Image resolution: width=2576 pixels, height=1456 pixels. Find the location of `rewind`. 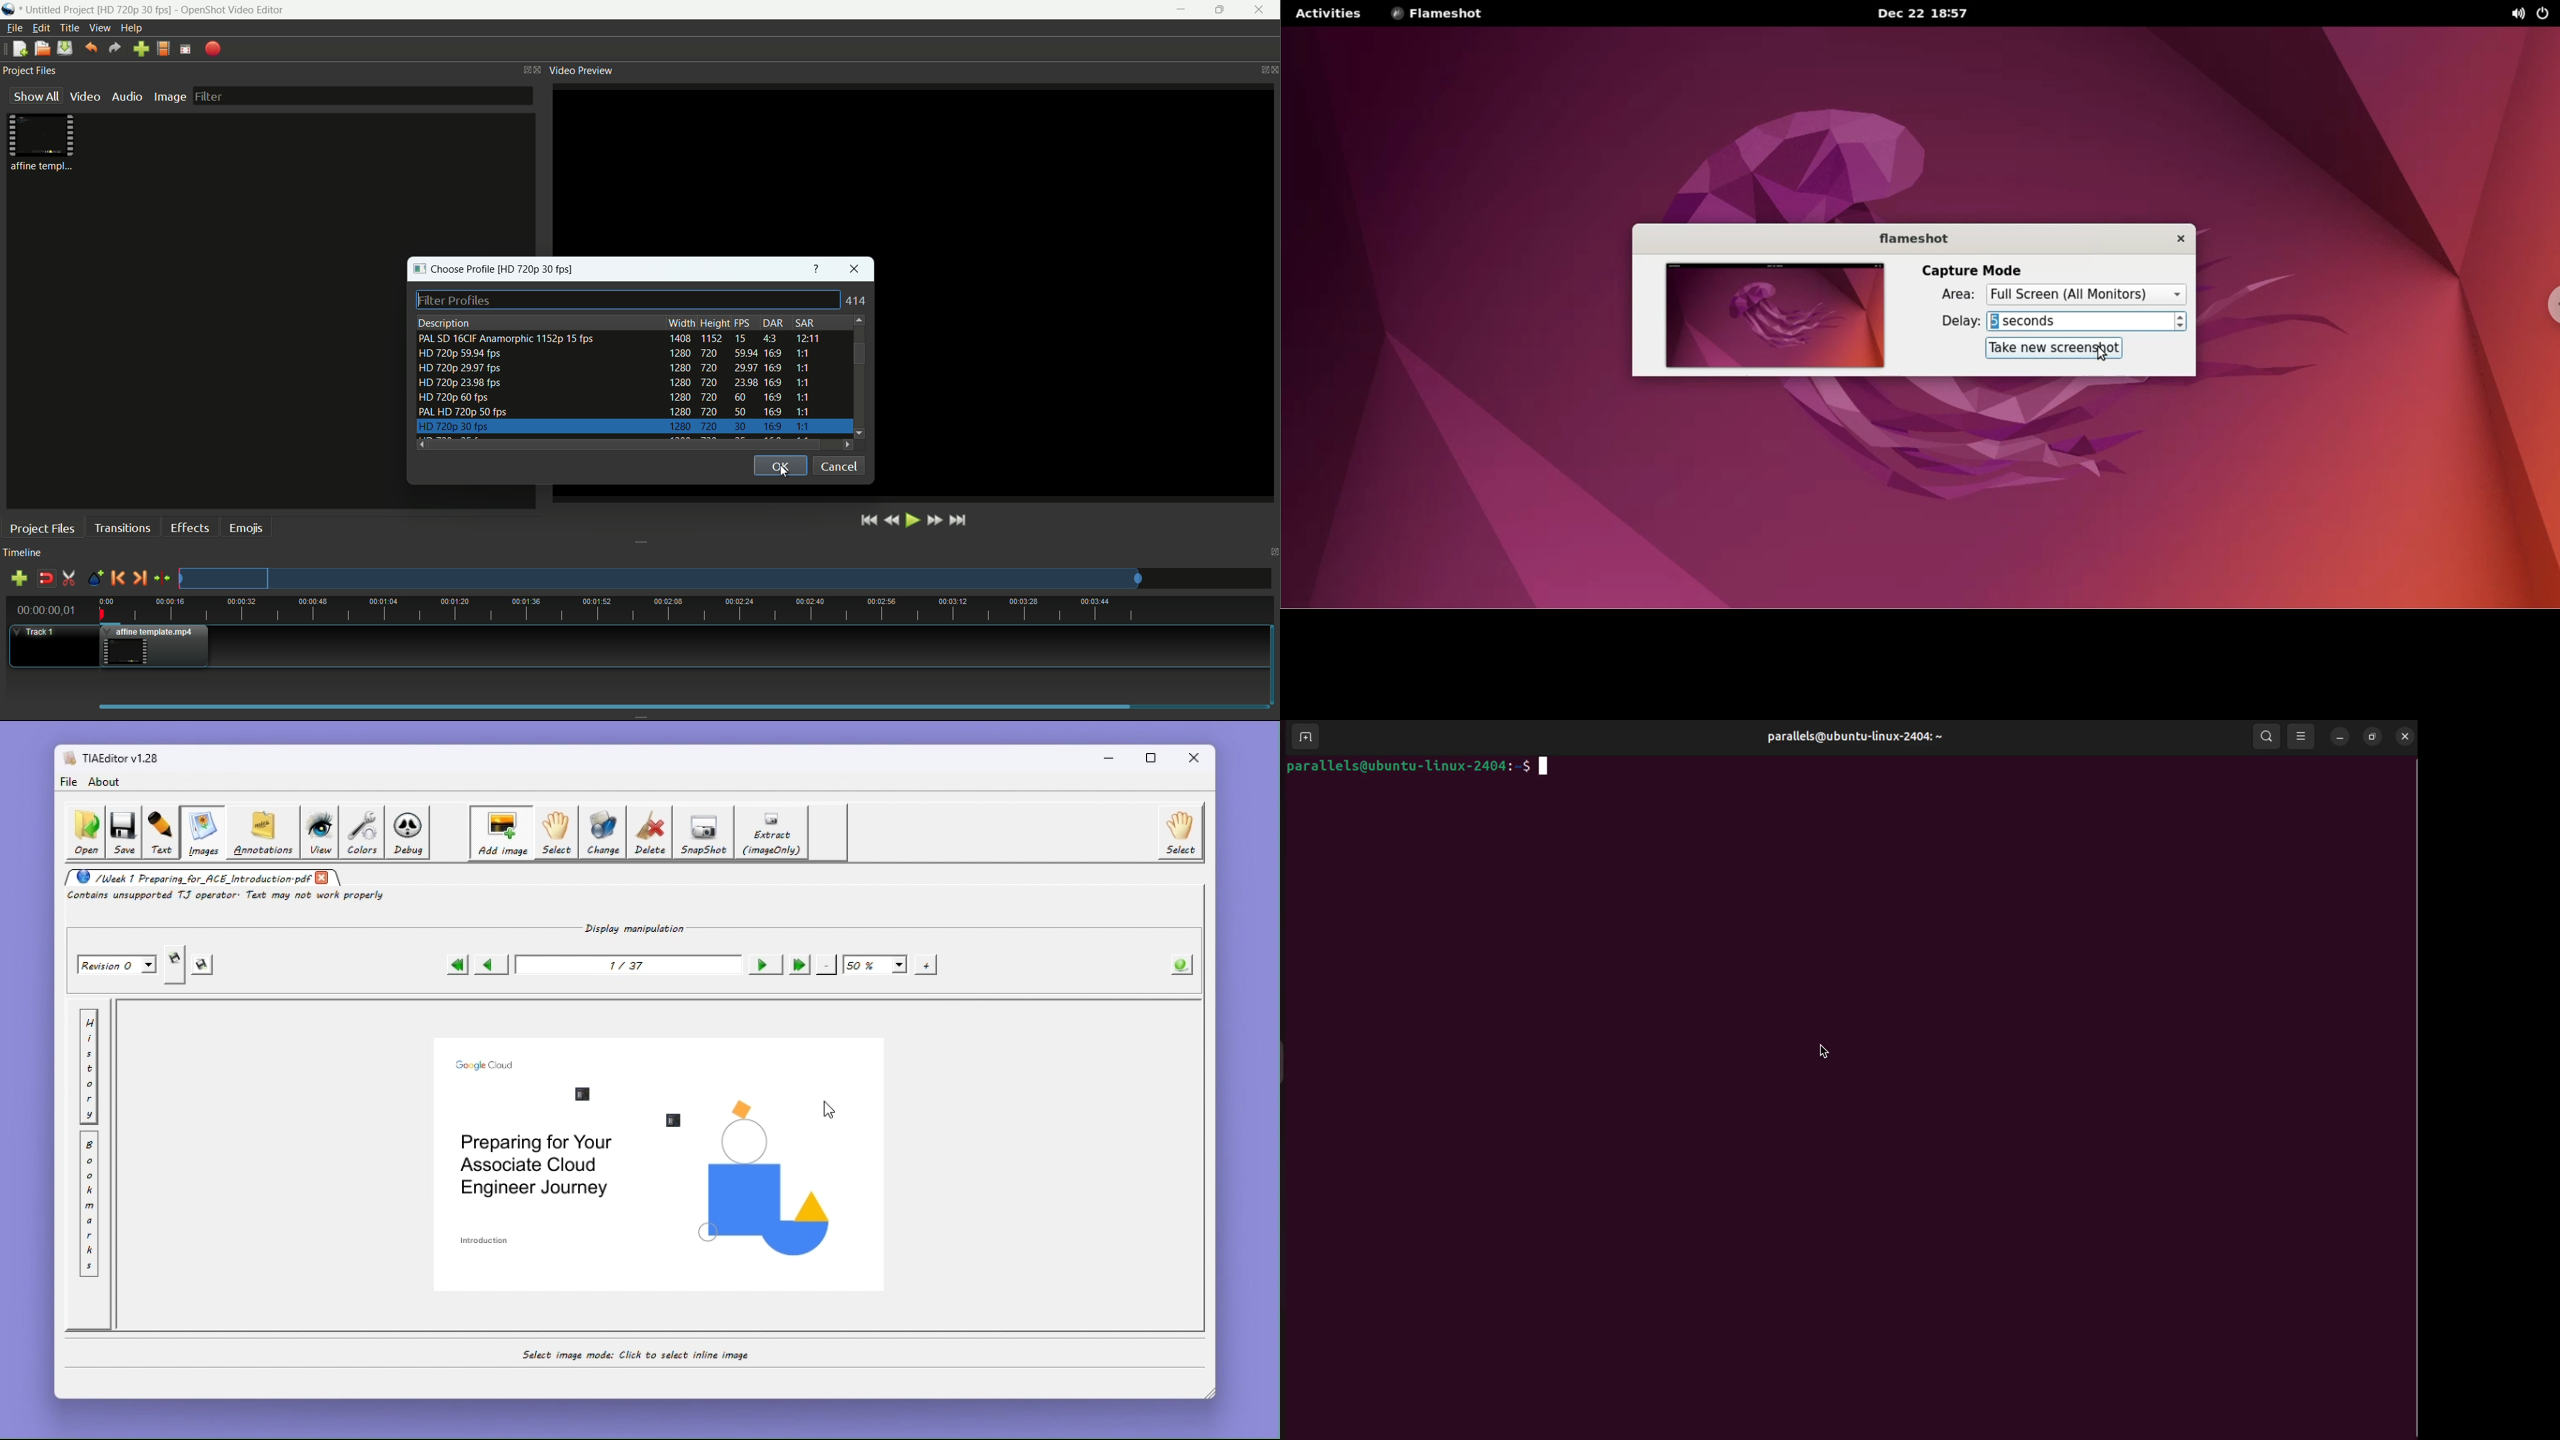

rewind is located at coordinates (891, 520).